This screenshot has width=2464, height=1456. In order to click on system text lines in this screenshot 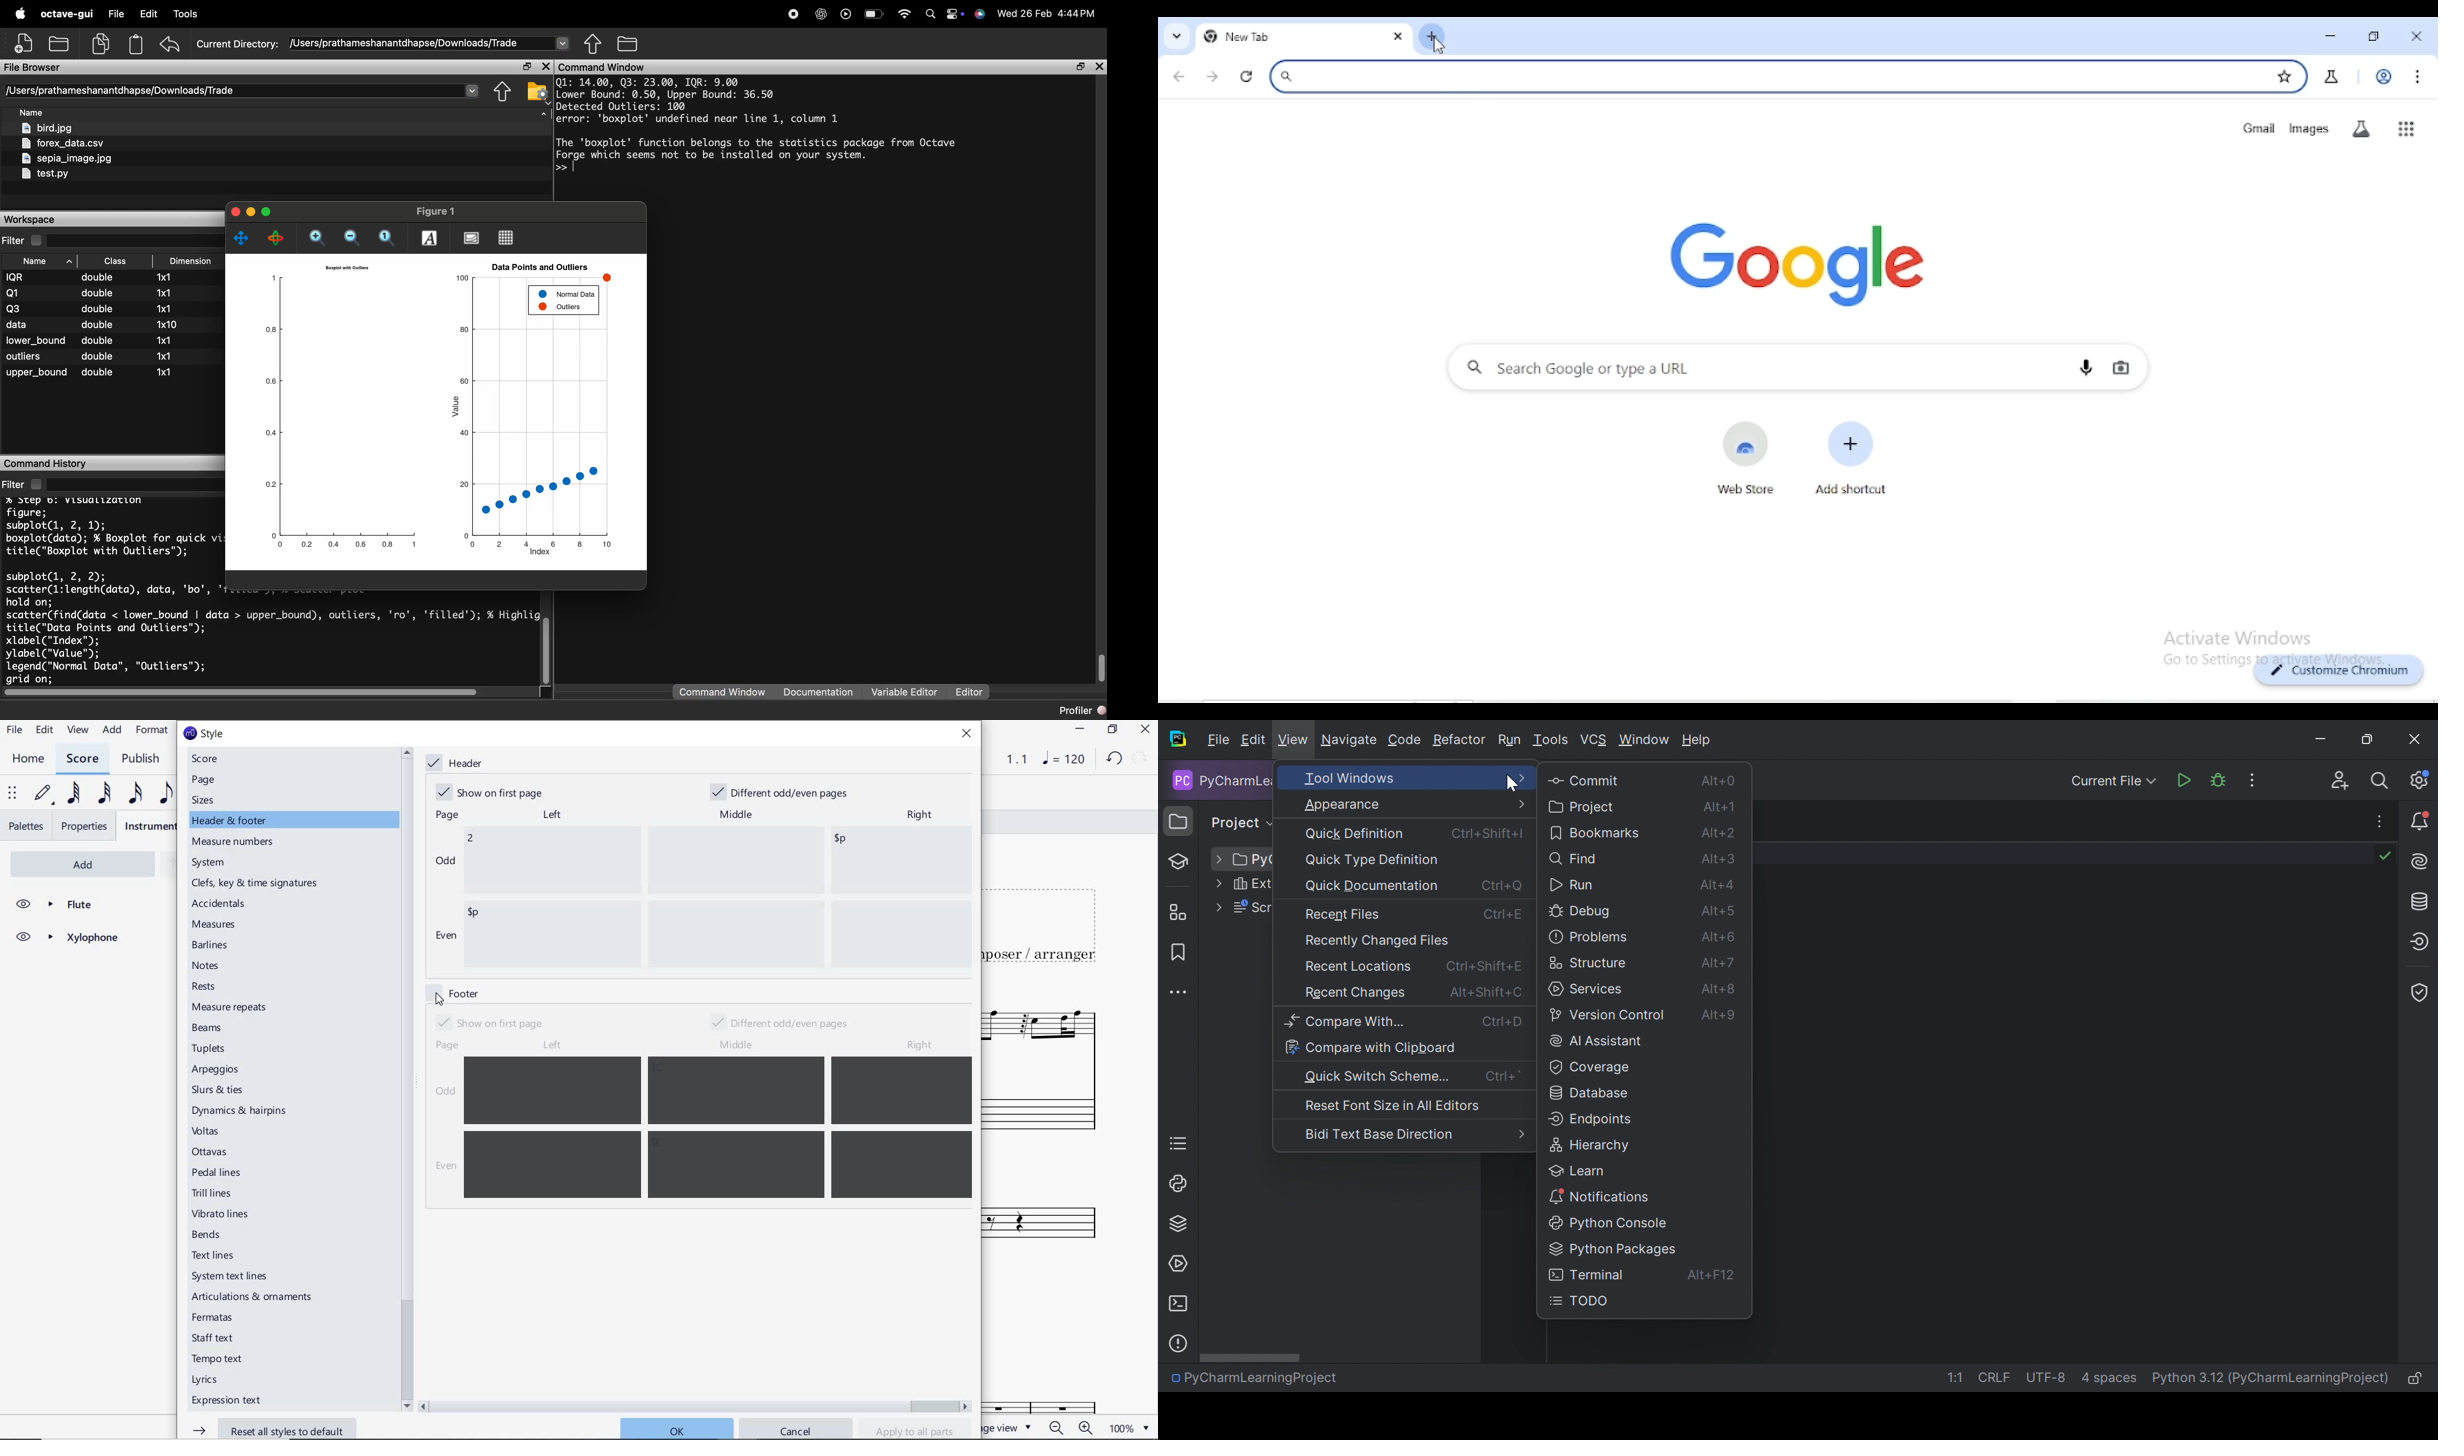, I will do `click(231, 1276)`.